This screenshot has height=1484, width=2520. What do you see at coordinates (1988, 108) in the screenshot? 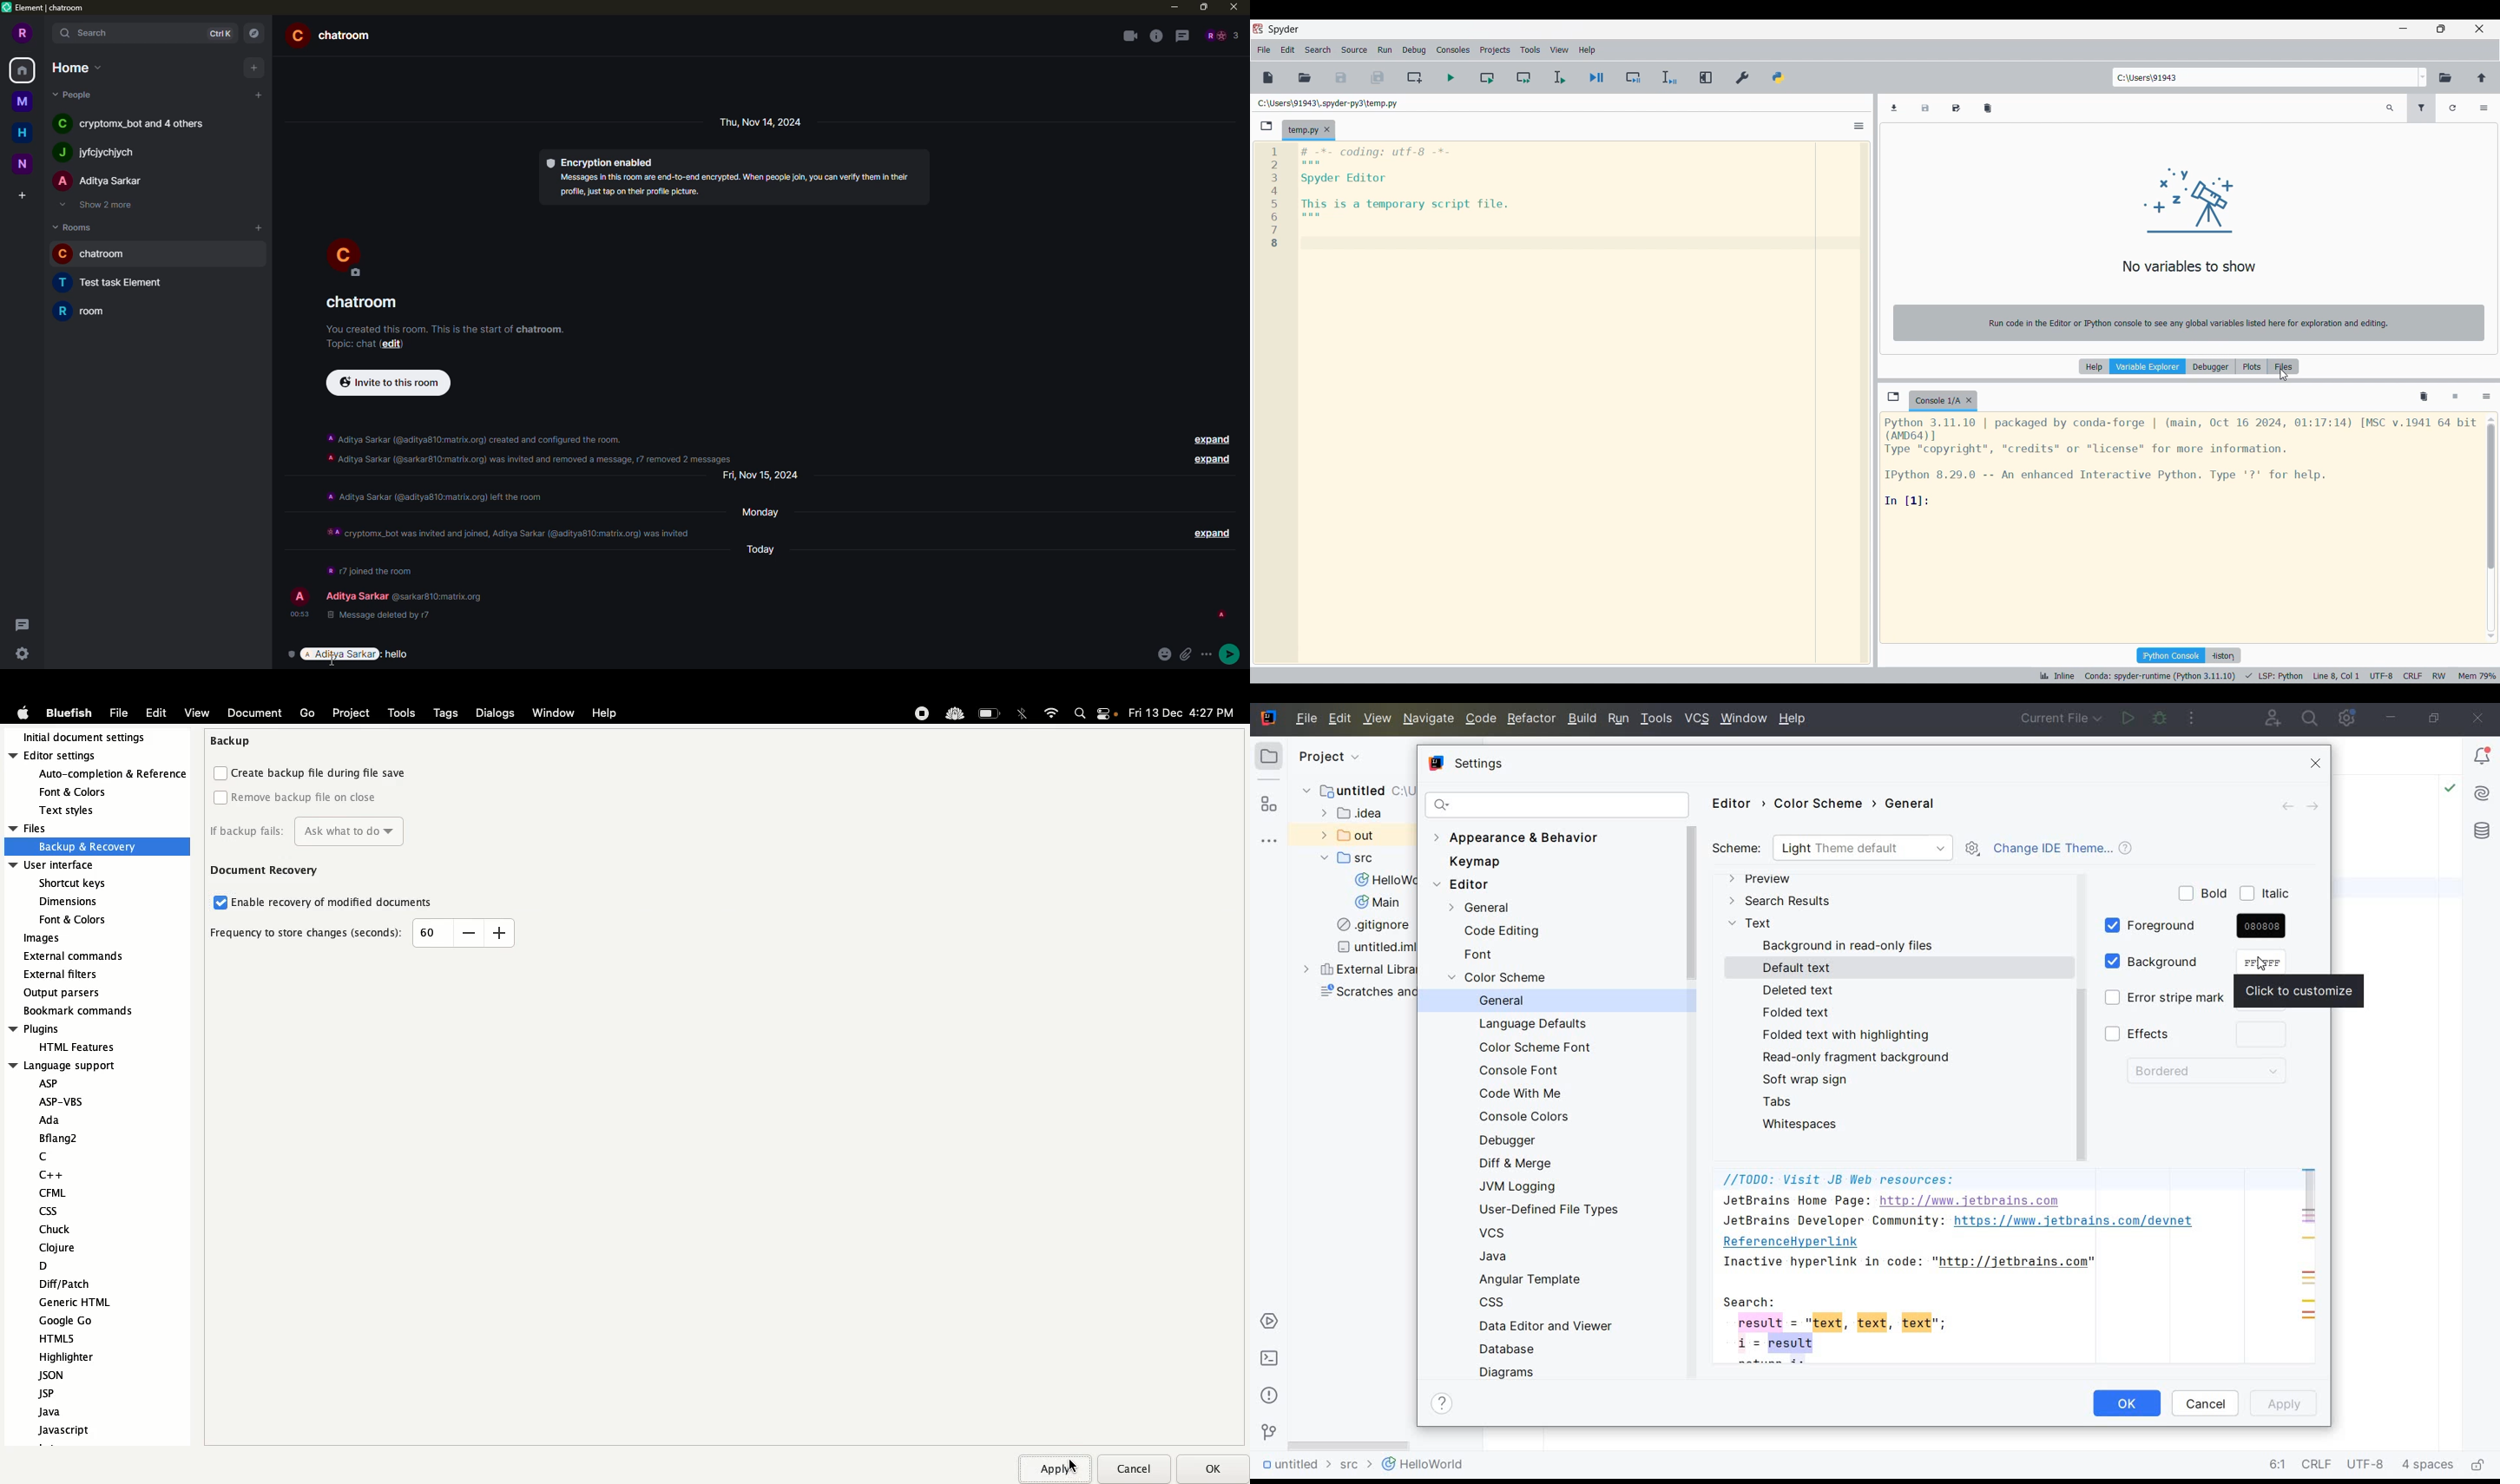
I see `Remove all variables` at bounding box center [1988, 108].